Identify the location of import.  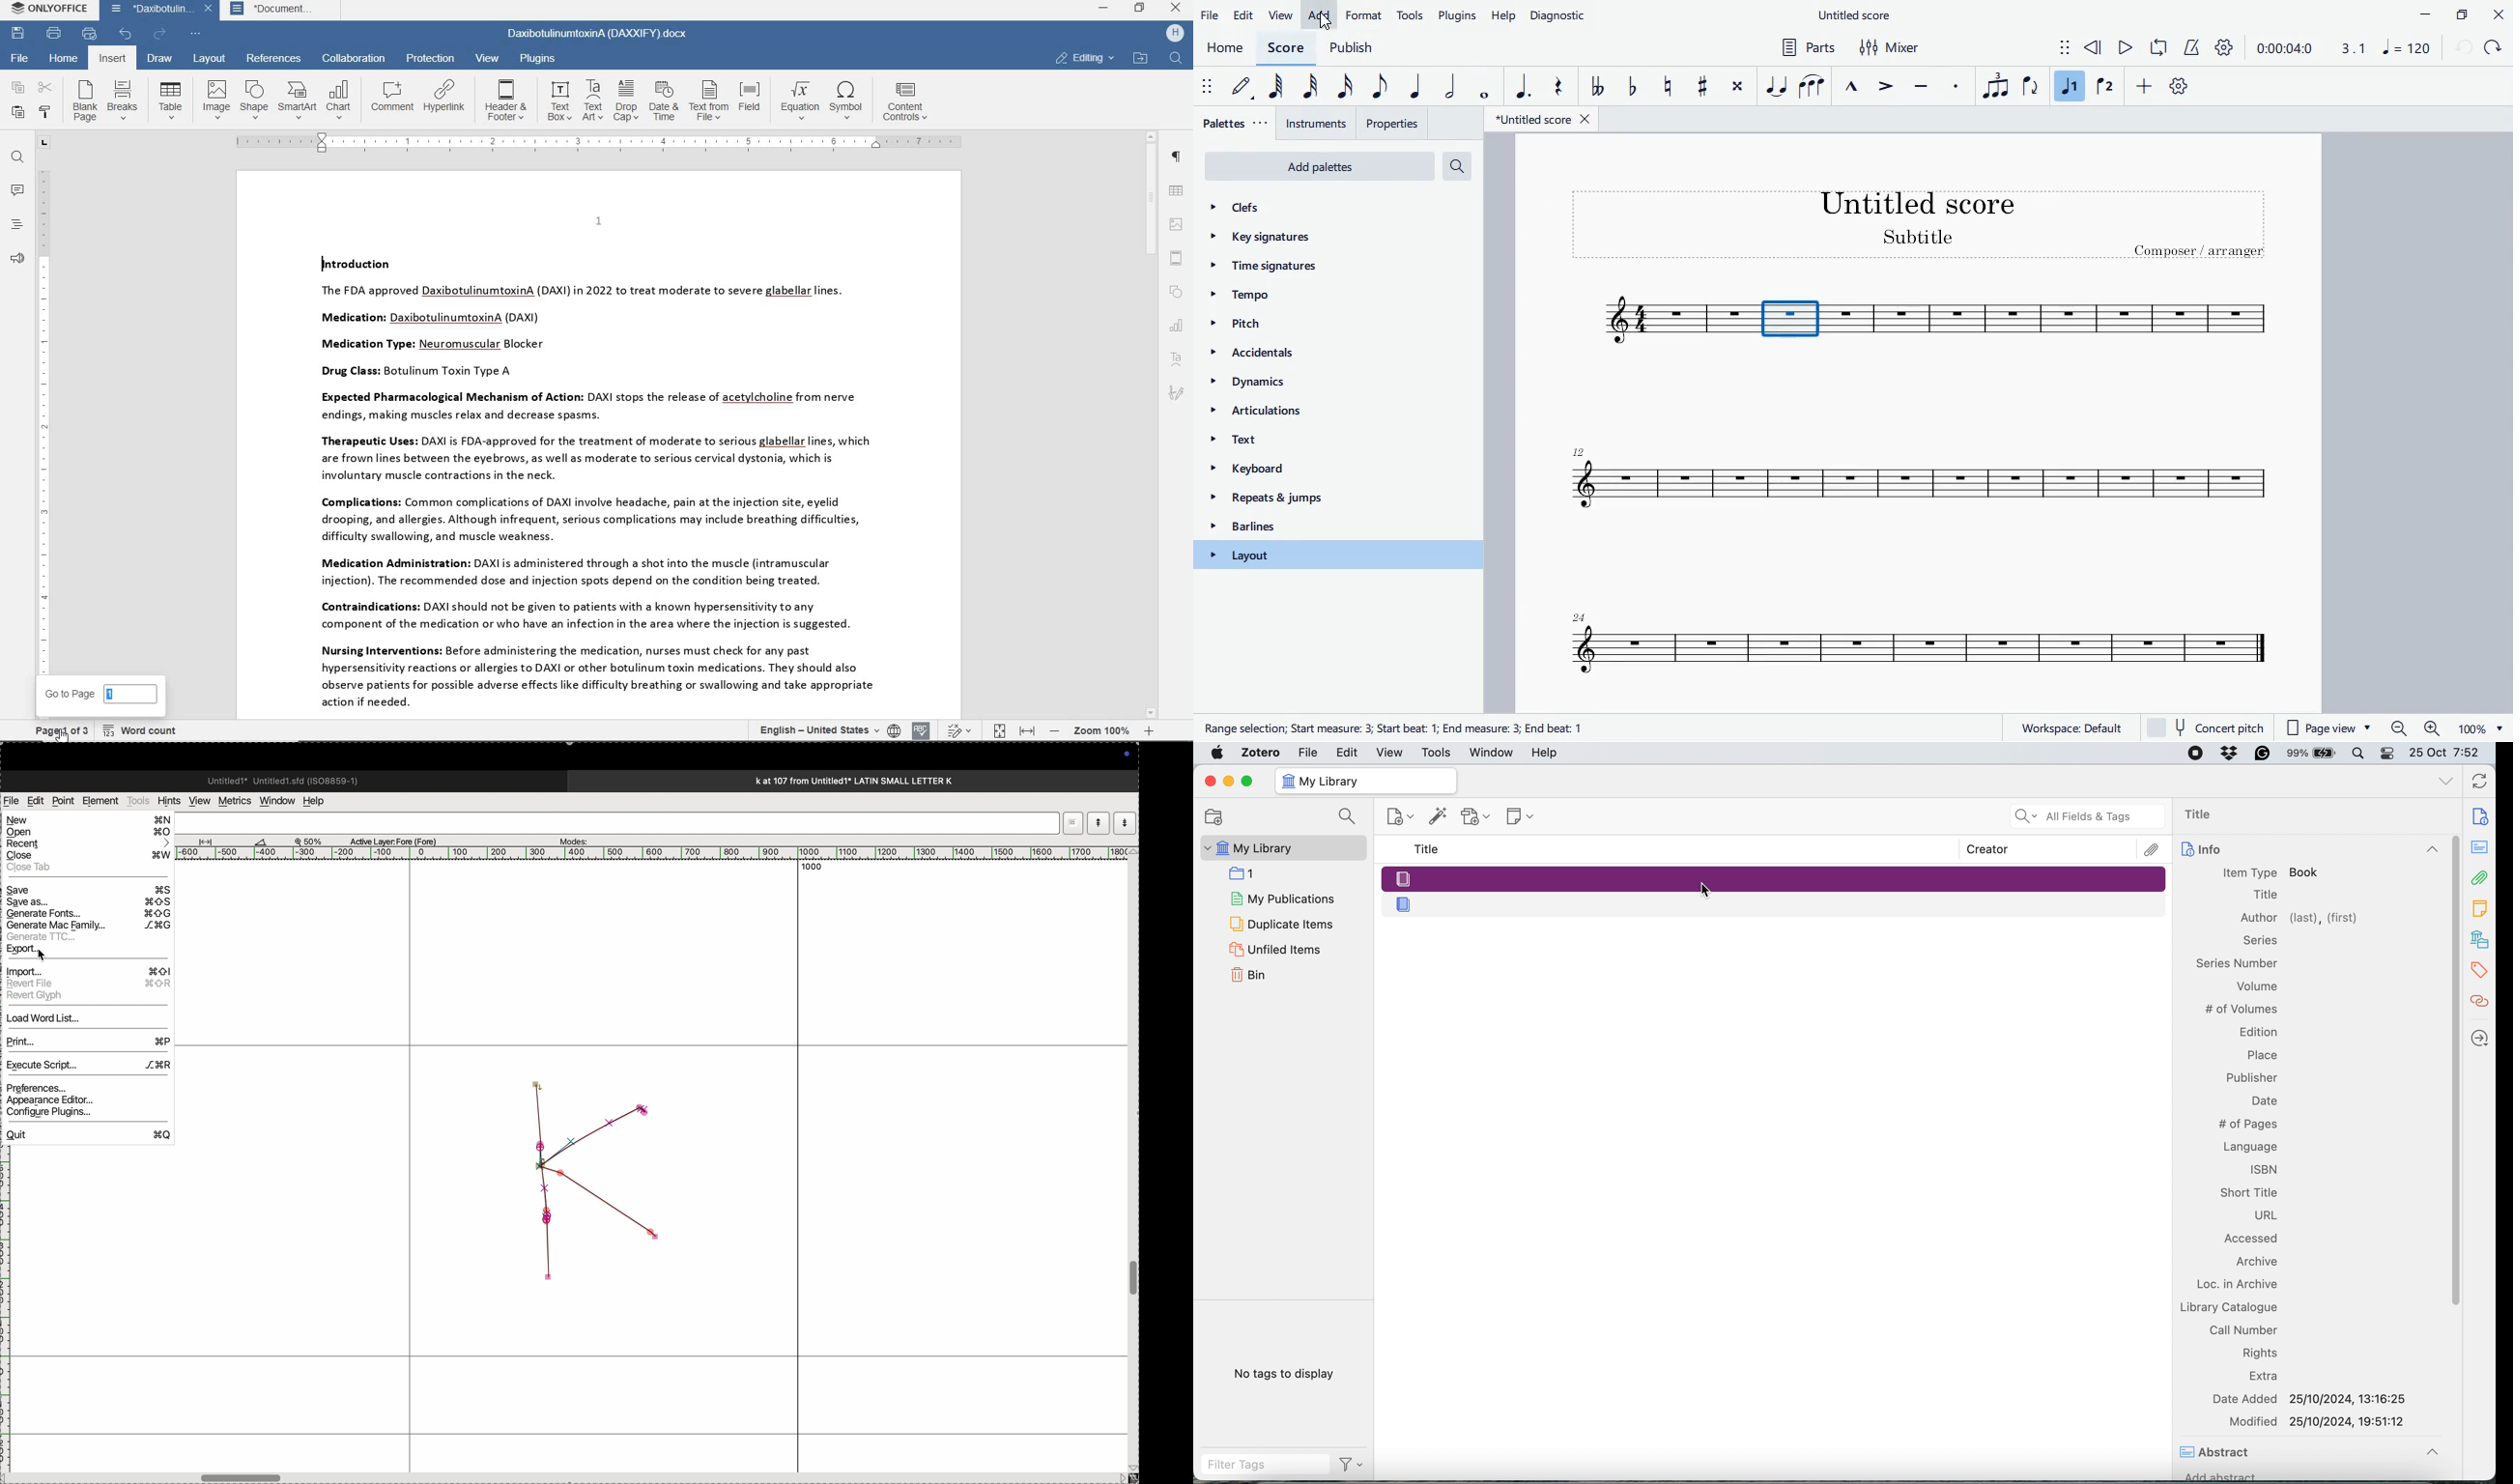
(87, 969).